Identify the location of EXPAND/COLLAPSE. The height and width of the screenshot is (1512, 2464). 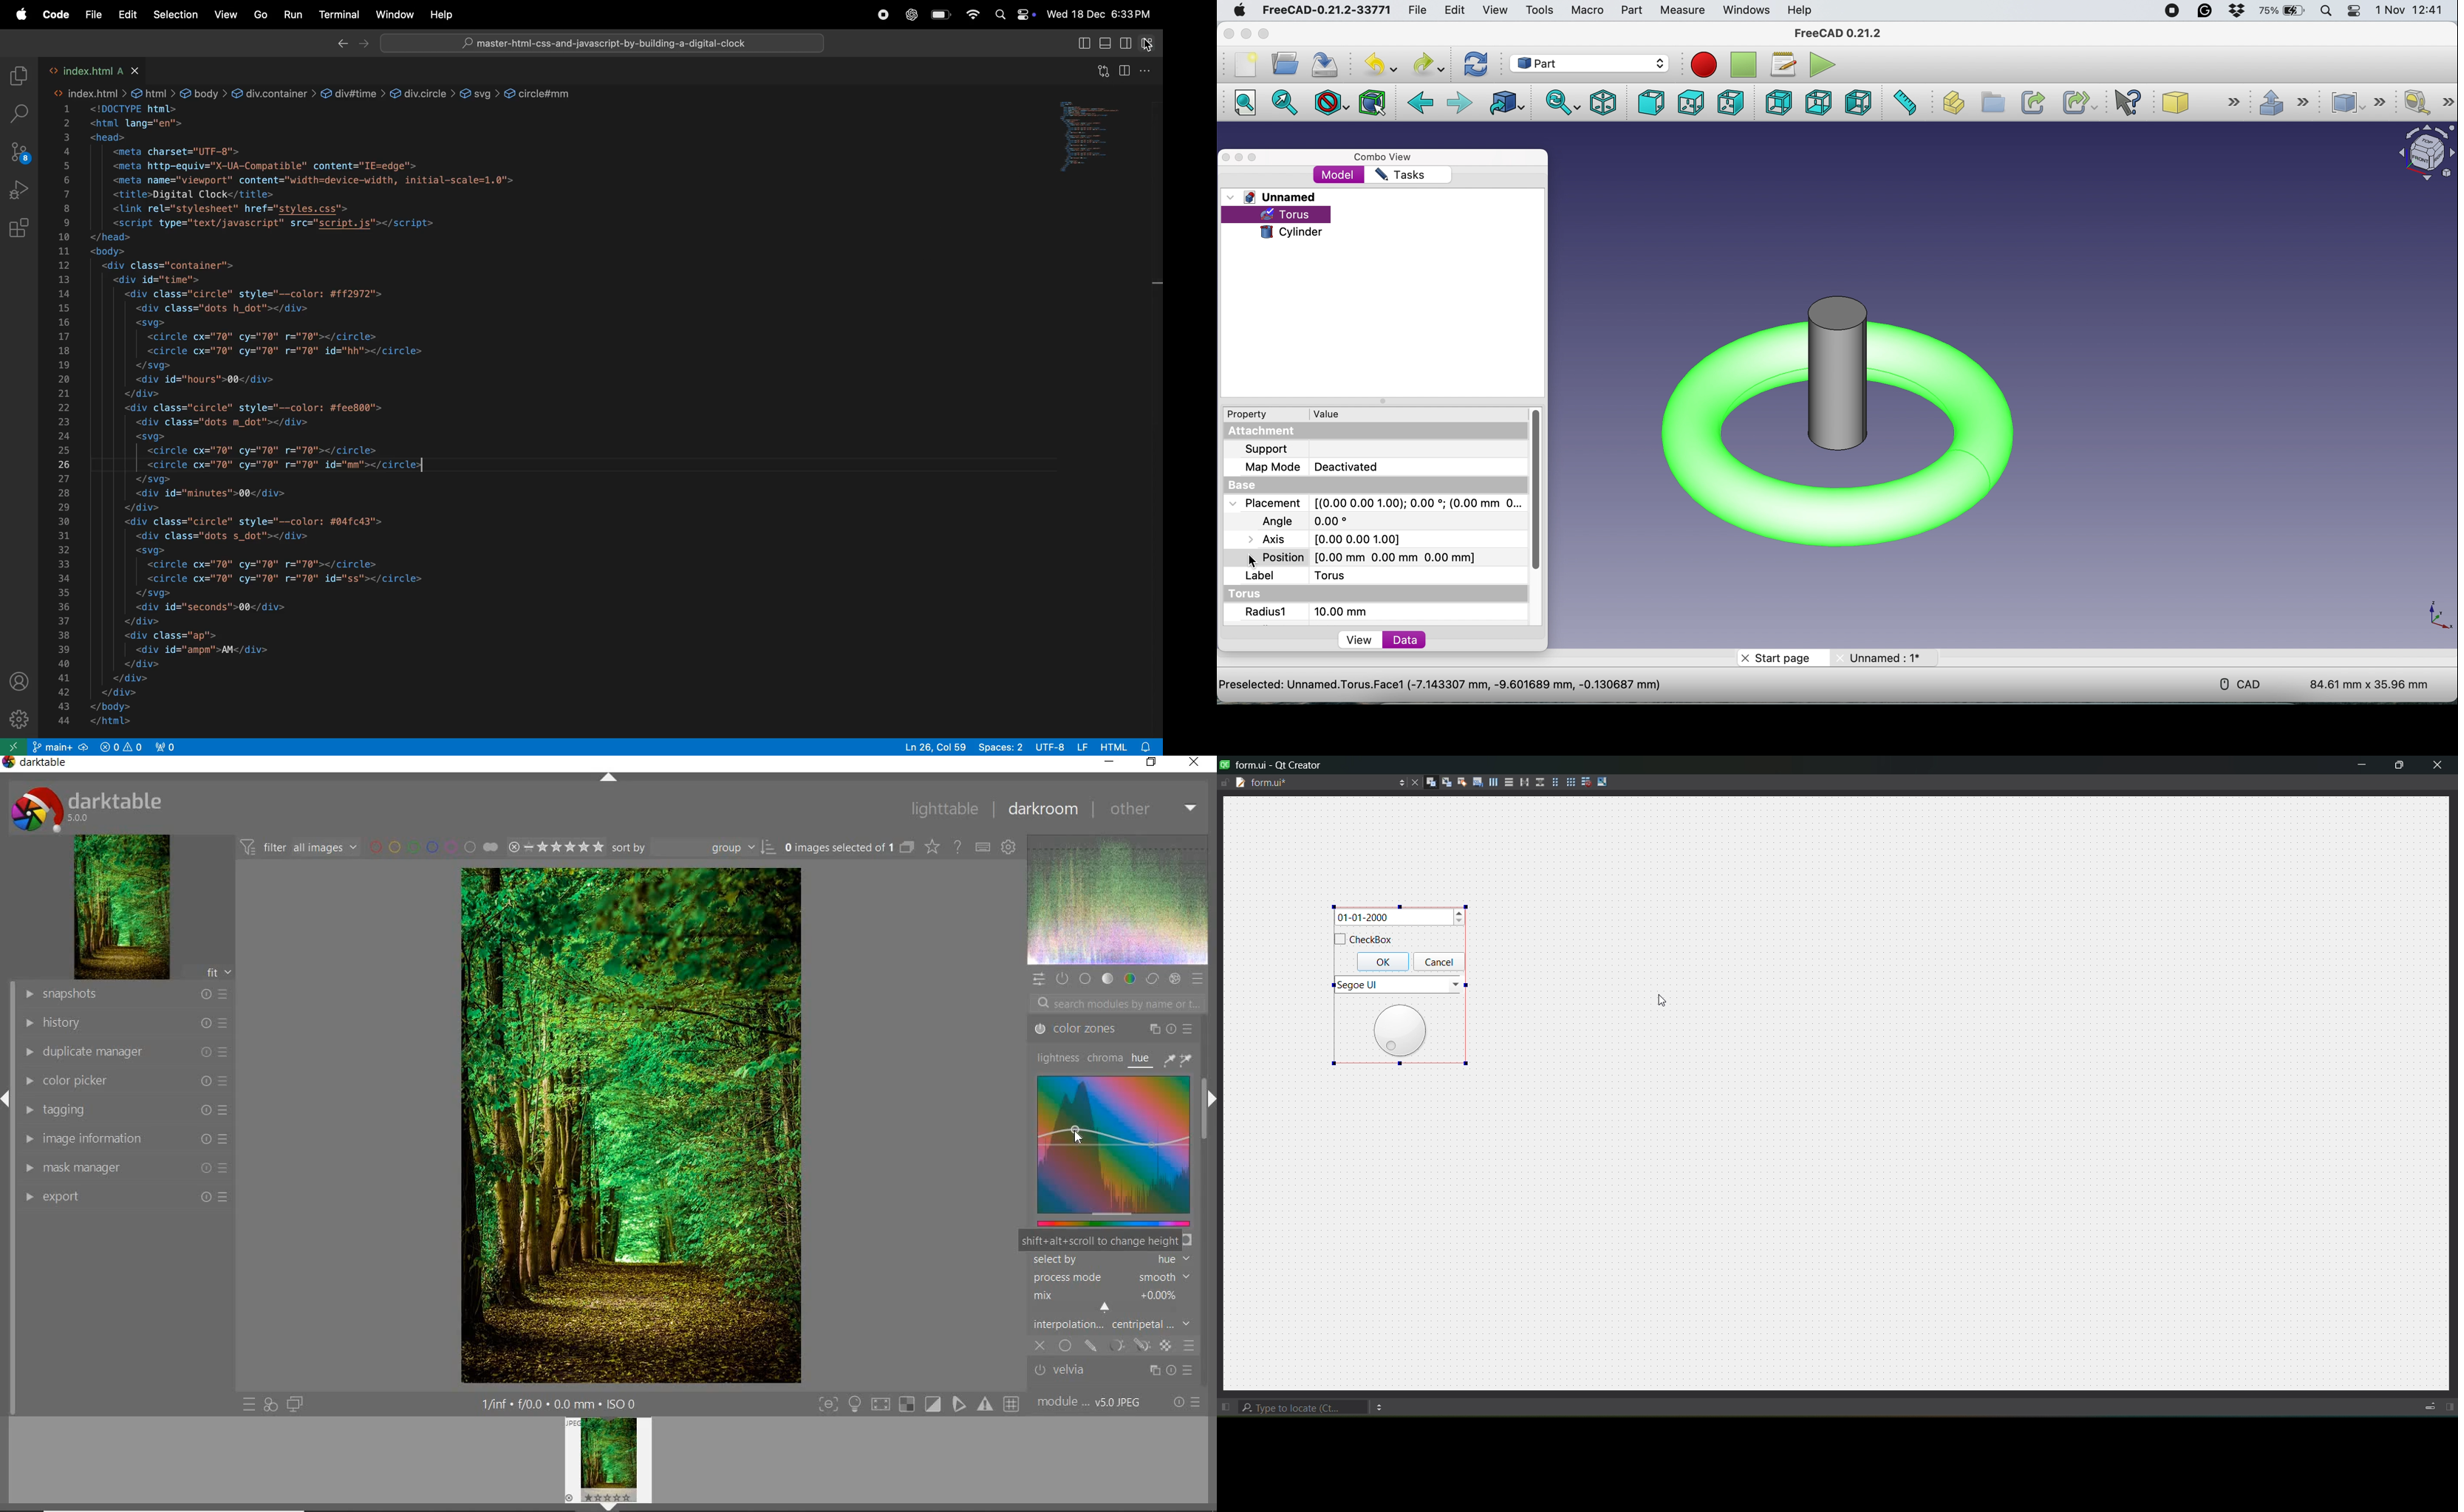
(1210, 1100).